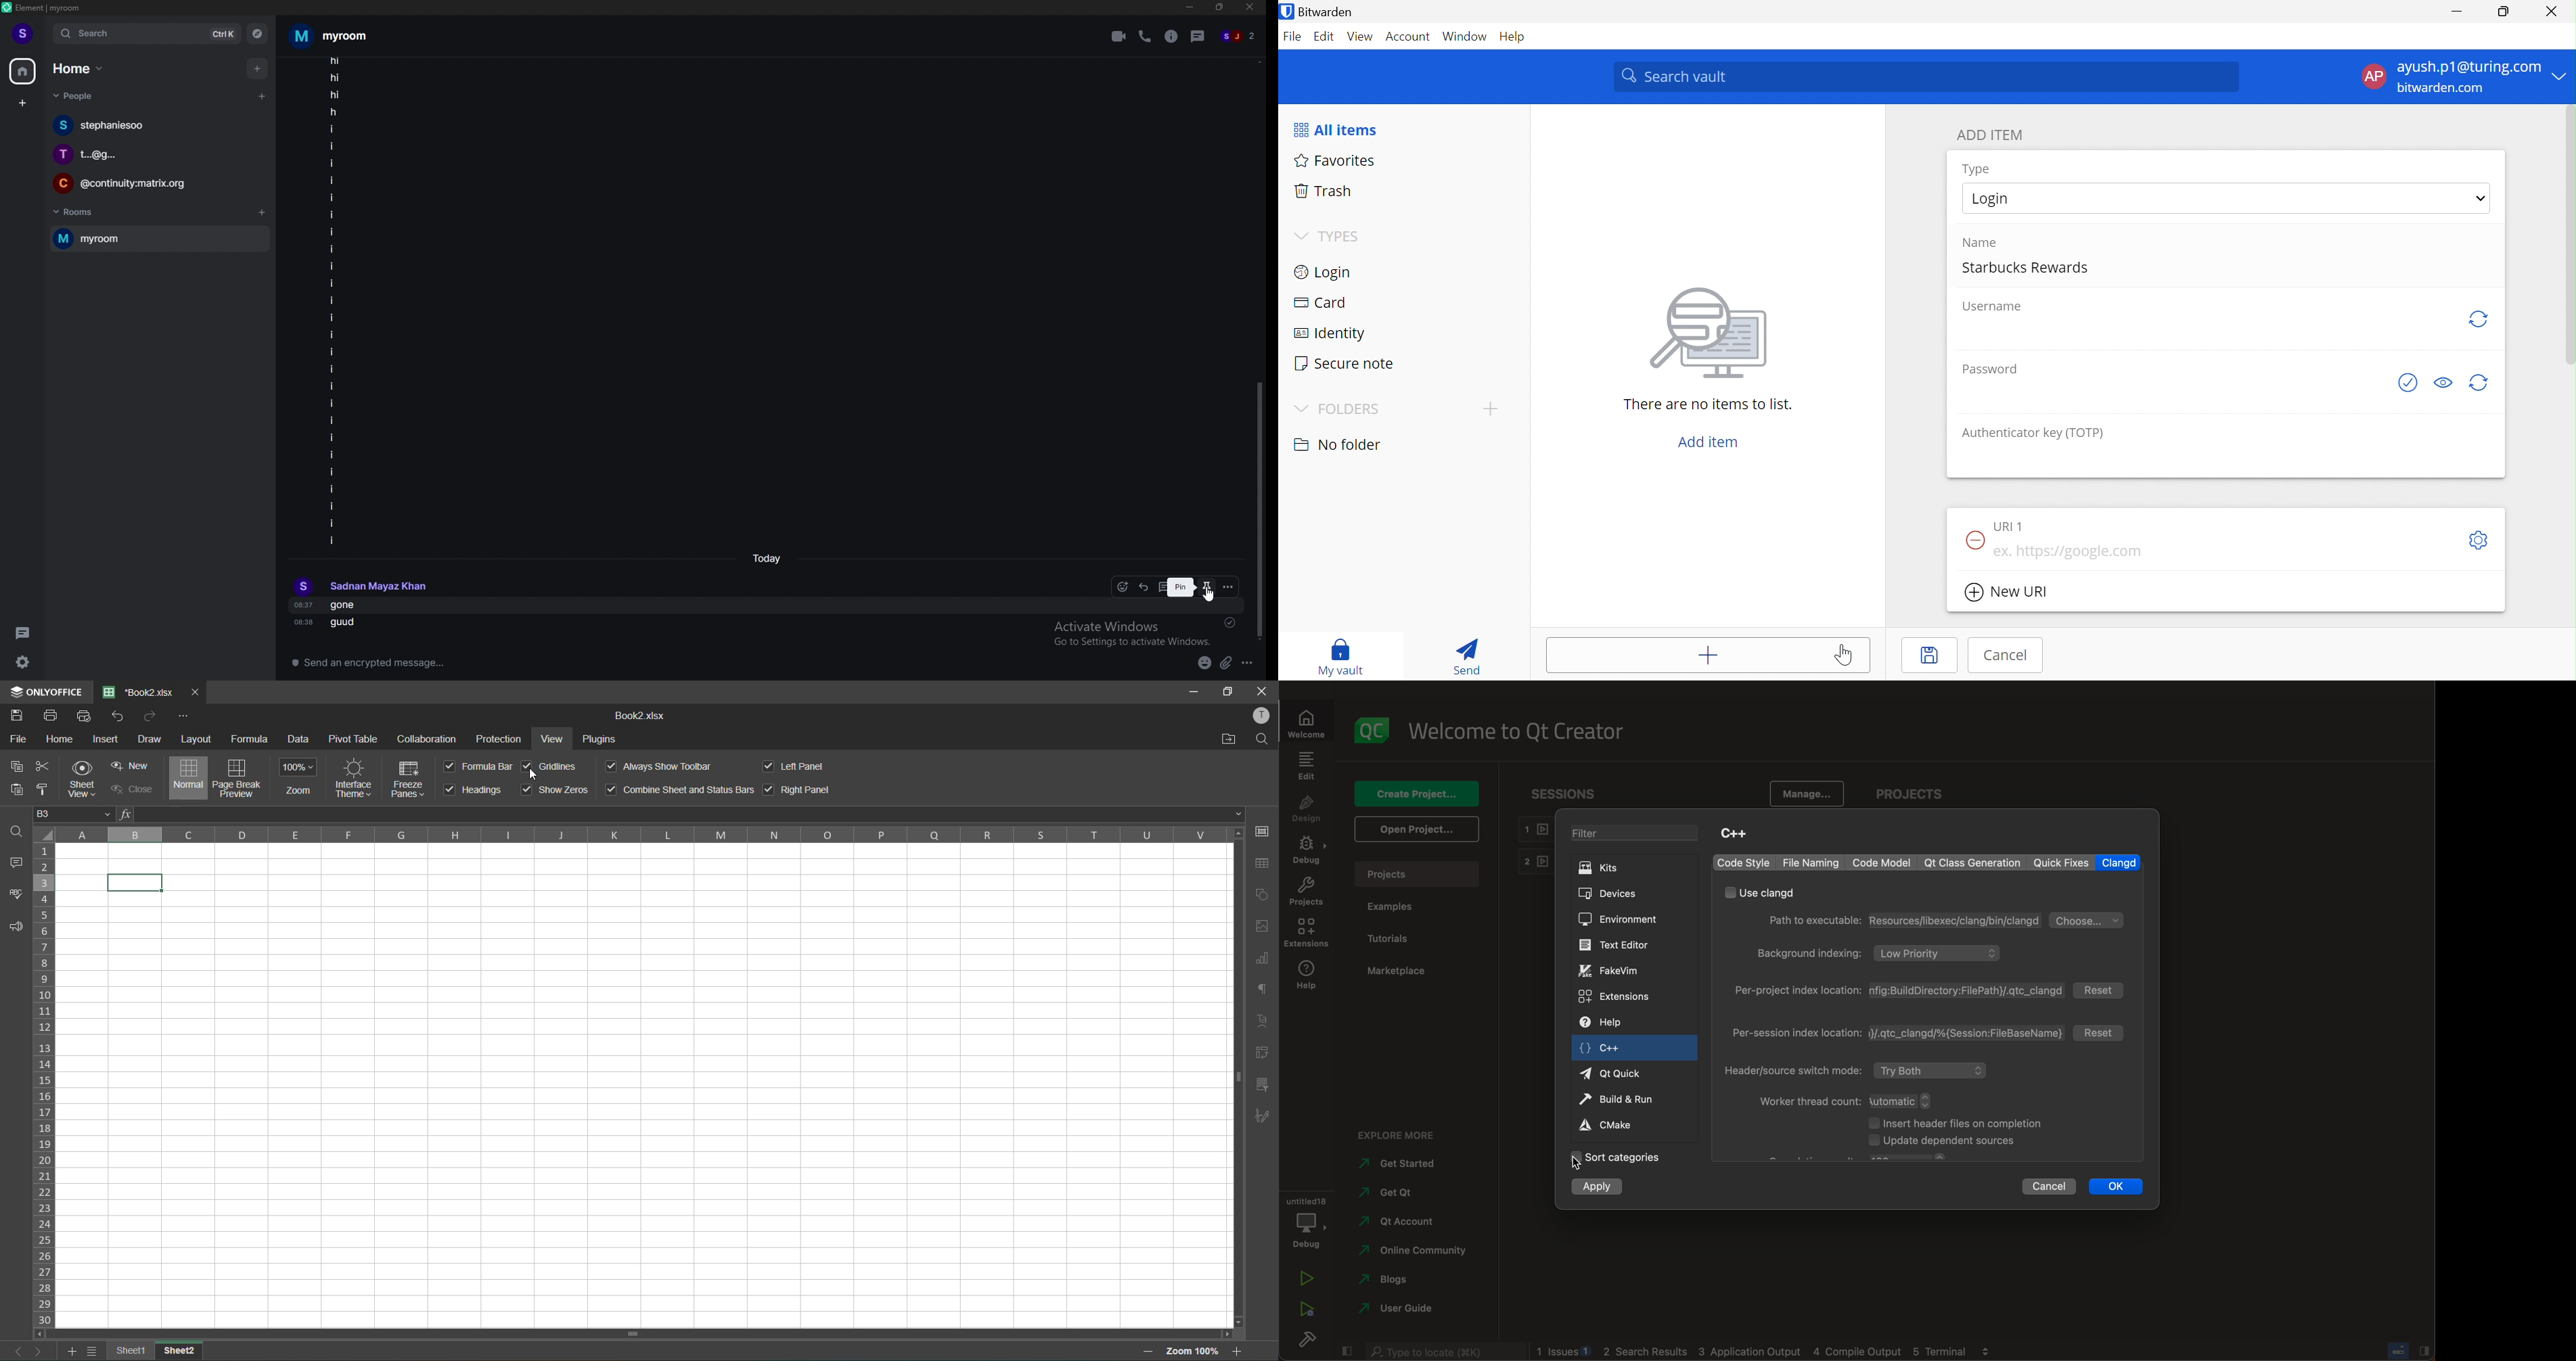  What do you see at coordinates (1125, 587) in the screenshot?
I see `react` at bounding box center [1125, 587].